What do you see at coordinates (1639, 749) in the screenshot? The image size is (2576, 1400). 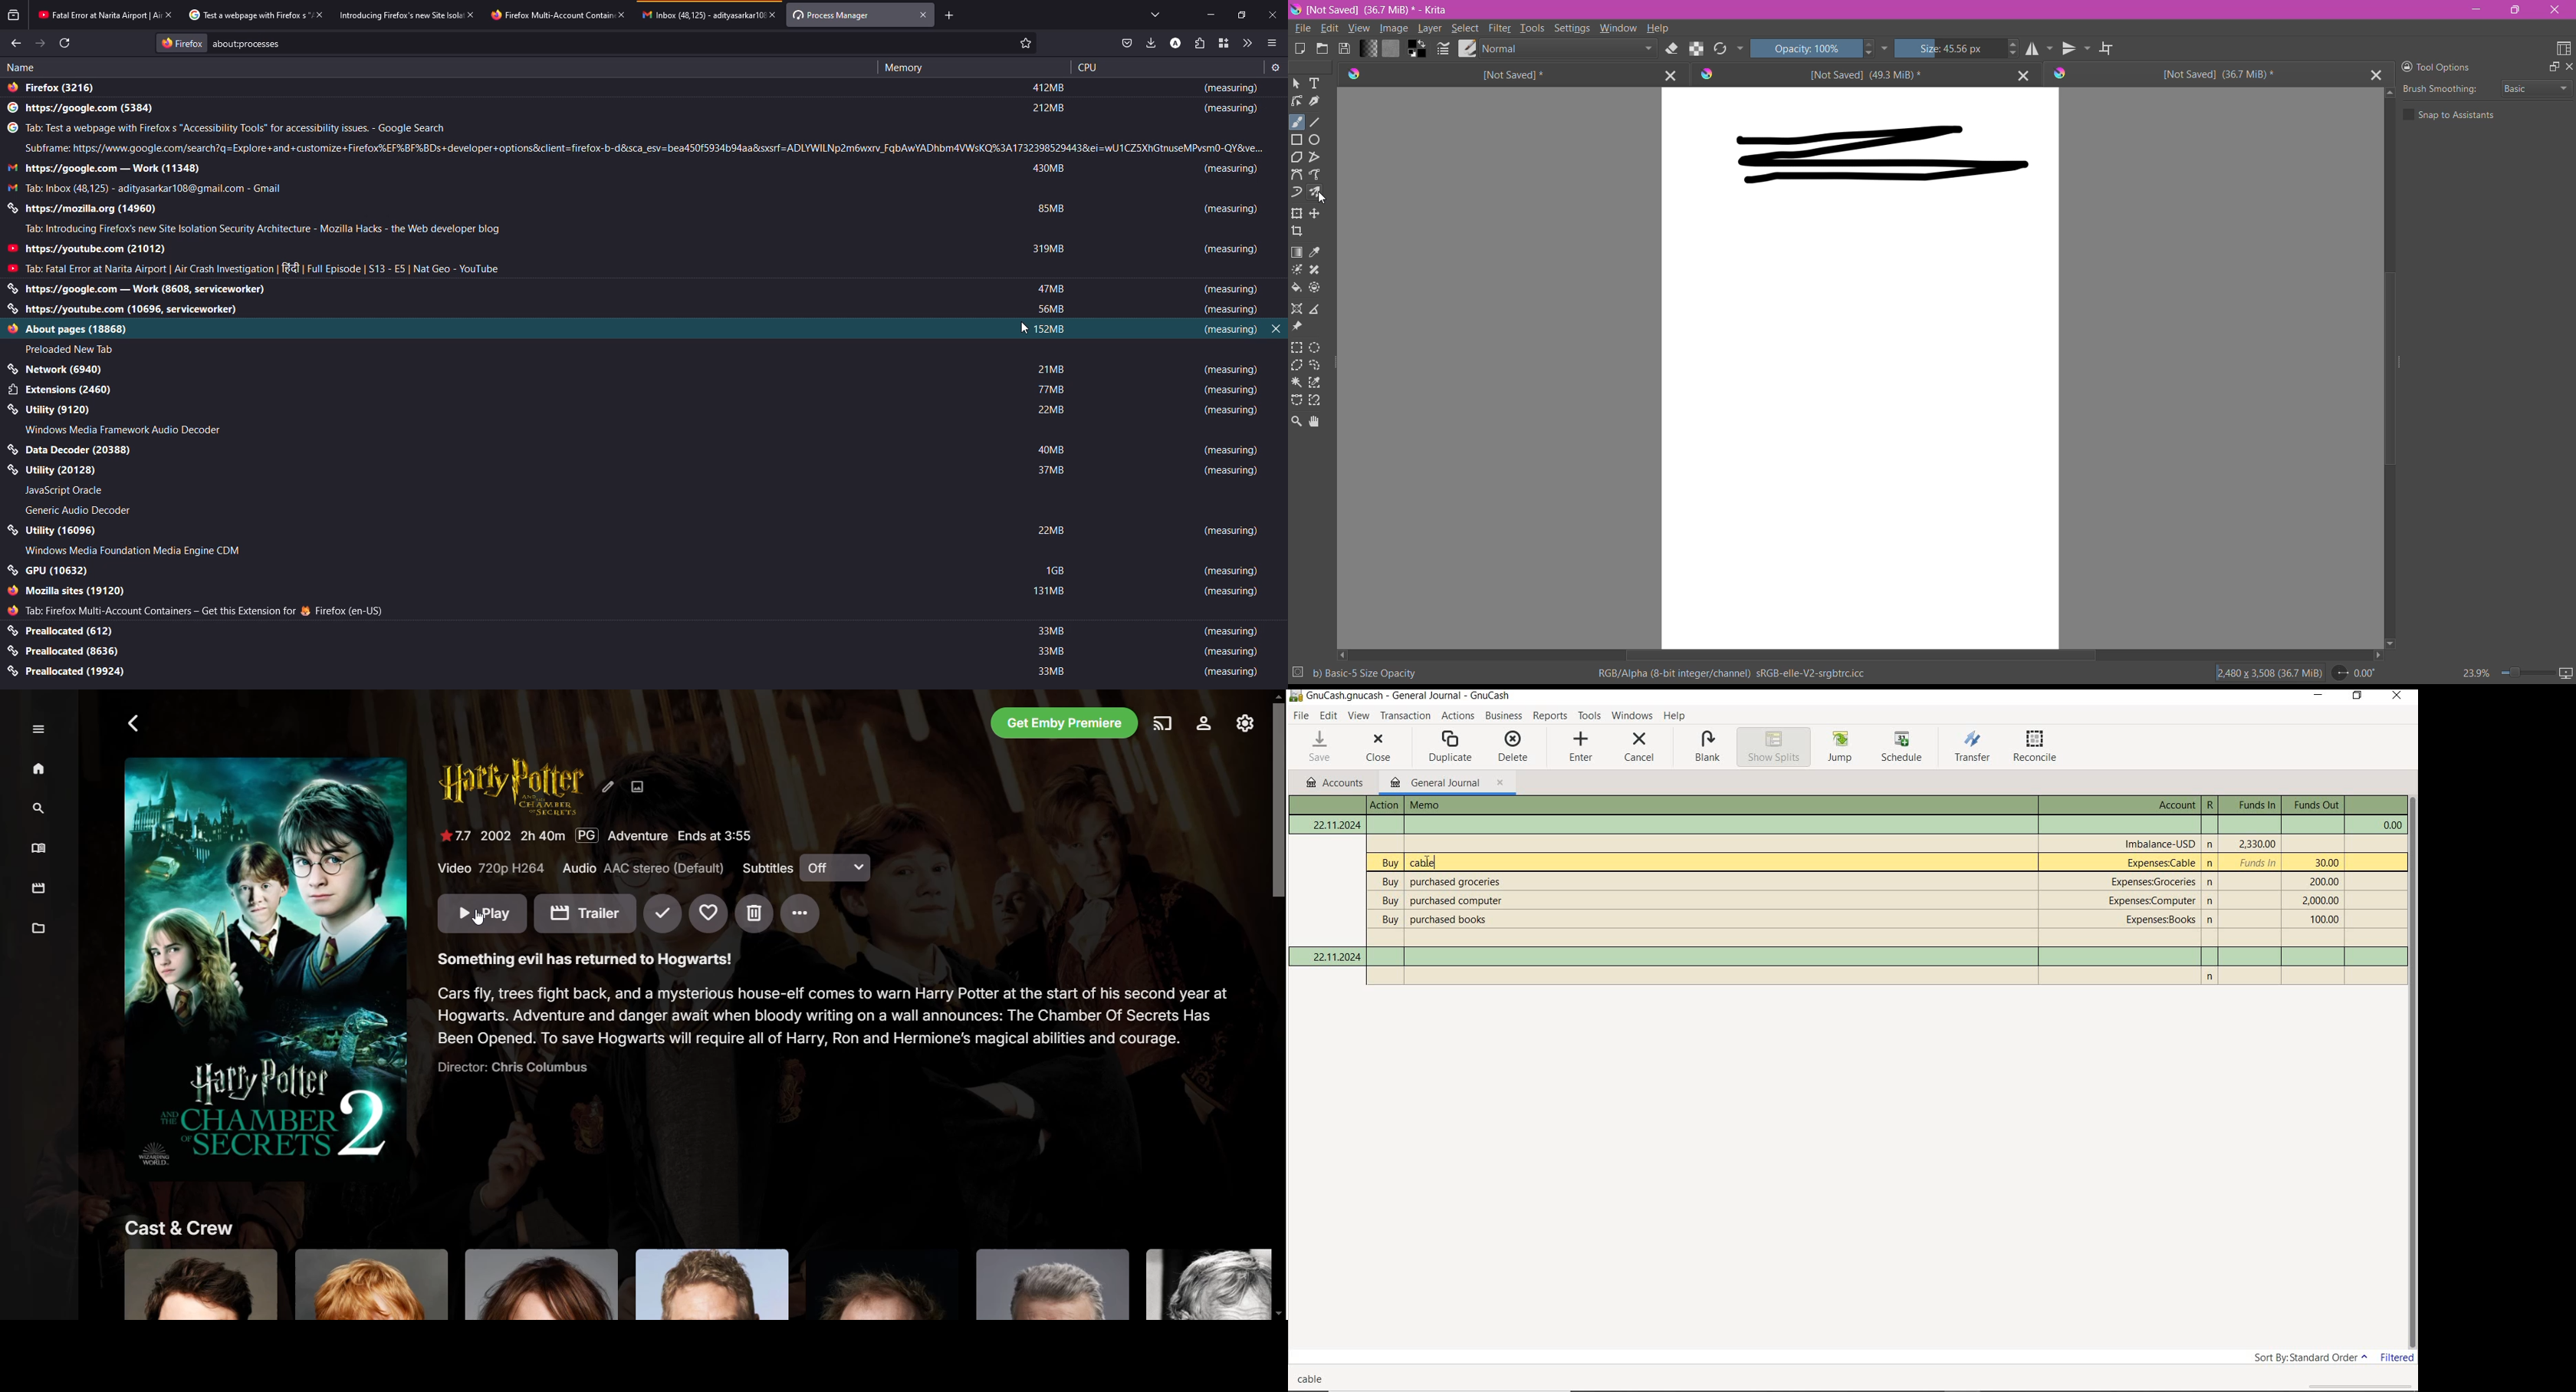 I see `cancel` at bounding box center [1639, 749].